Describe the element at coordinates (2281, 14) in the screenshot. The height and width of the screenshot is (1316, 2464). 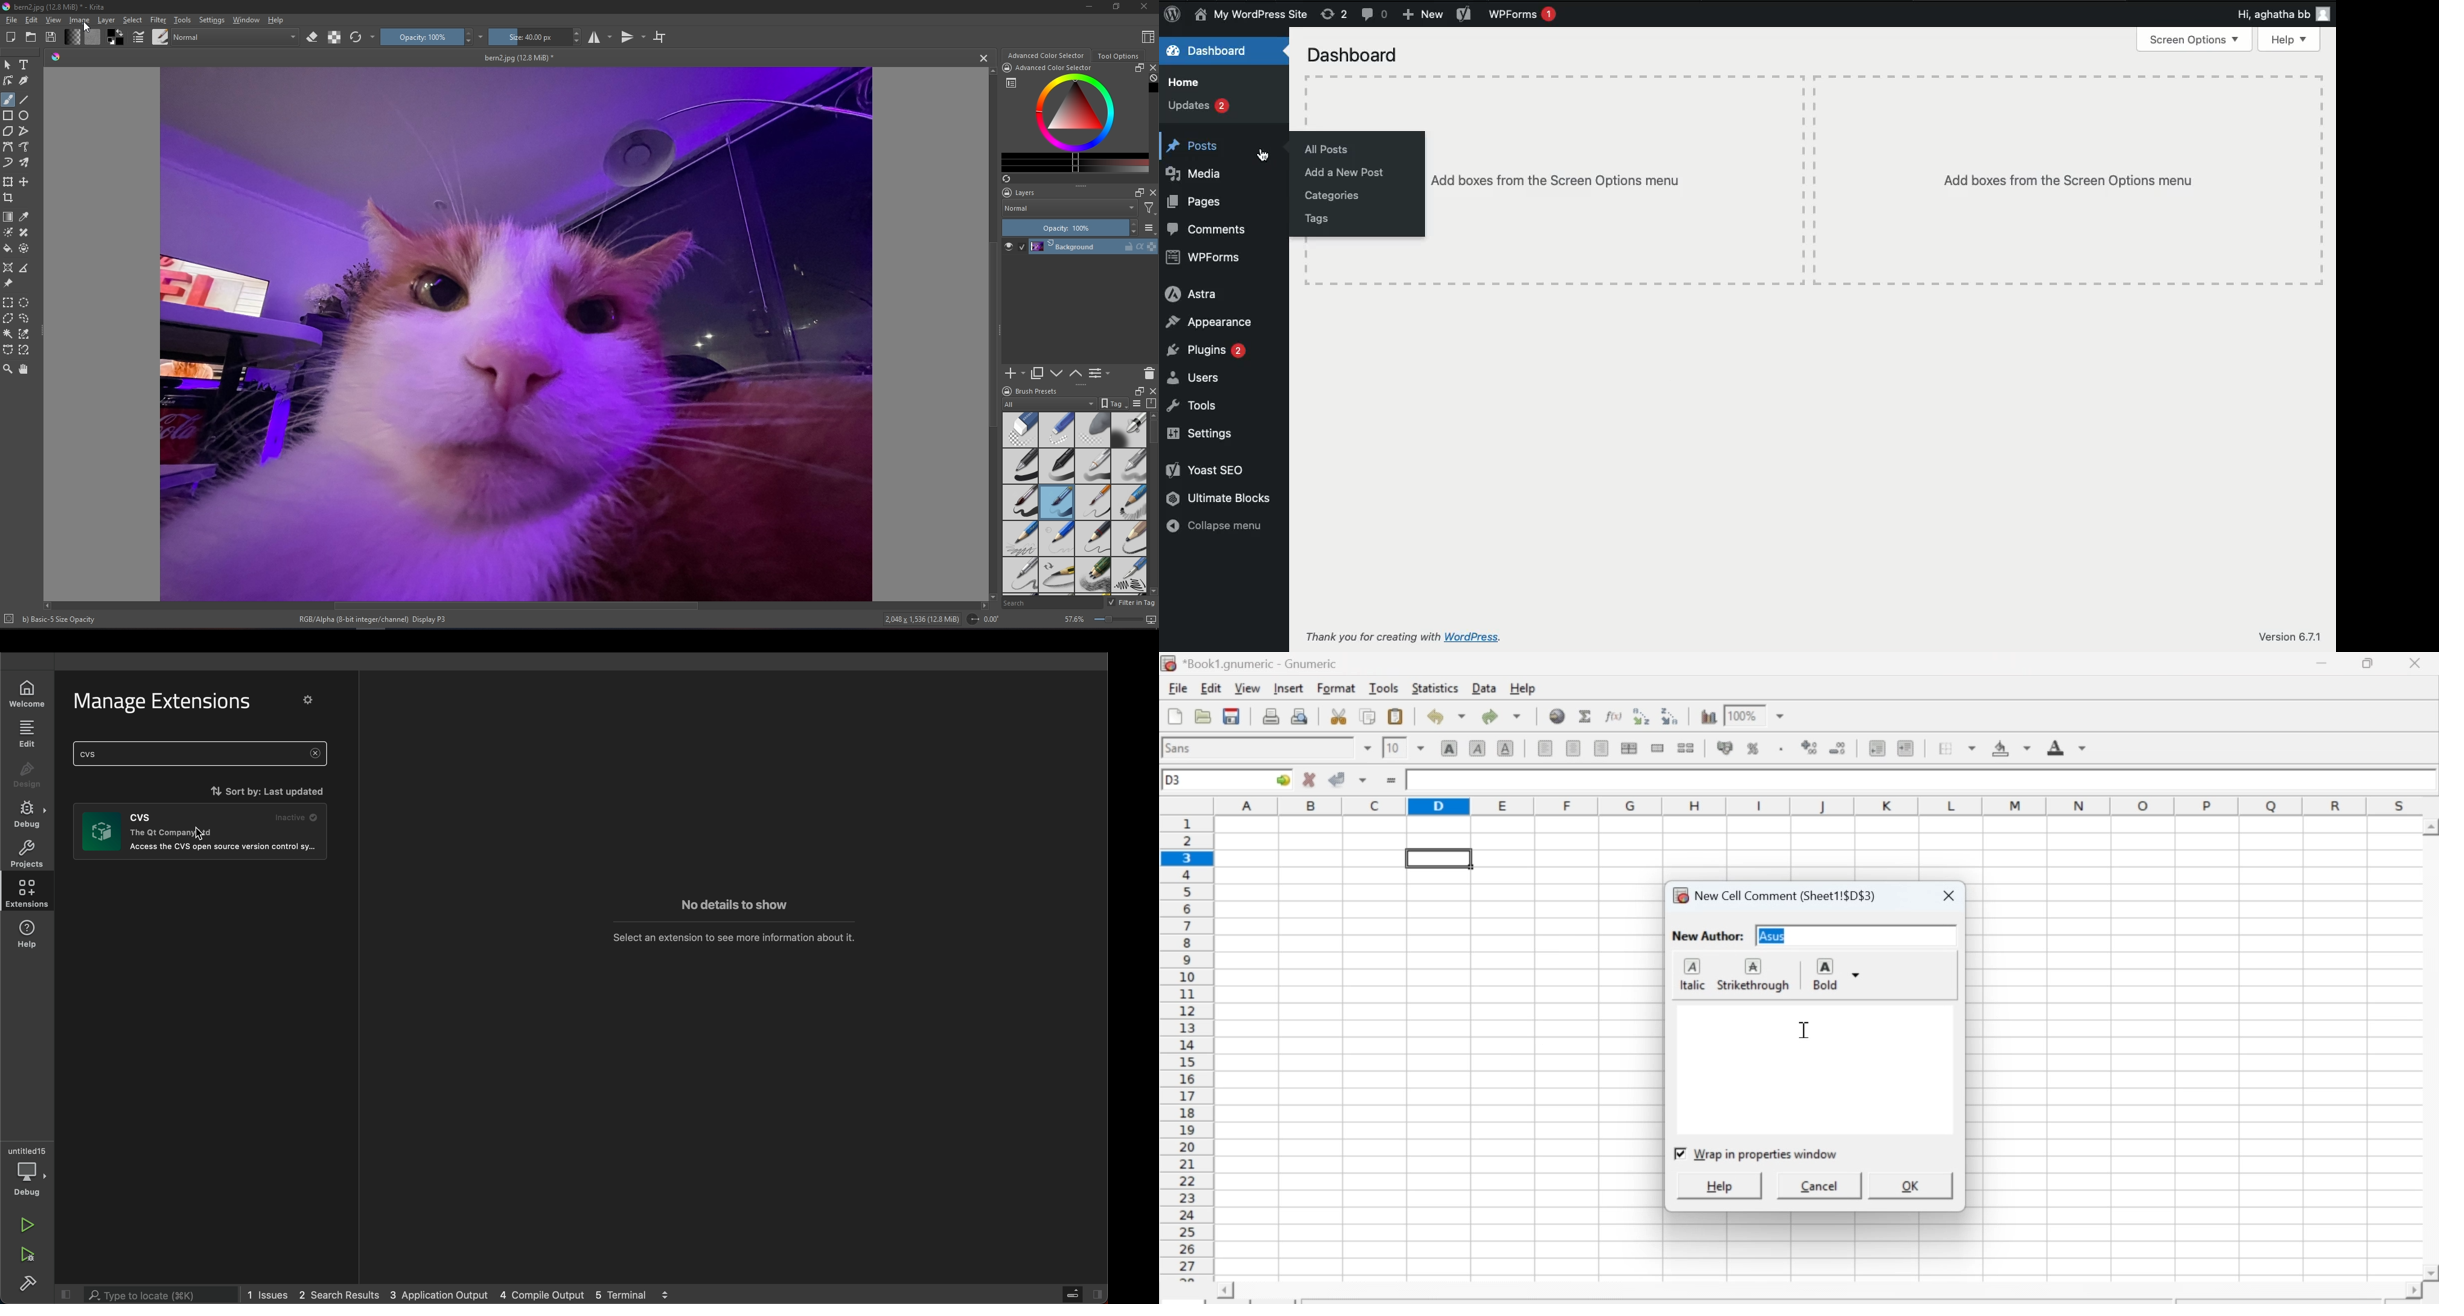
I see `Hi user` at that location.